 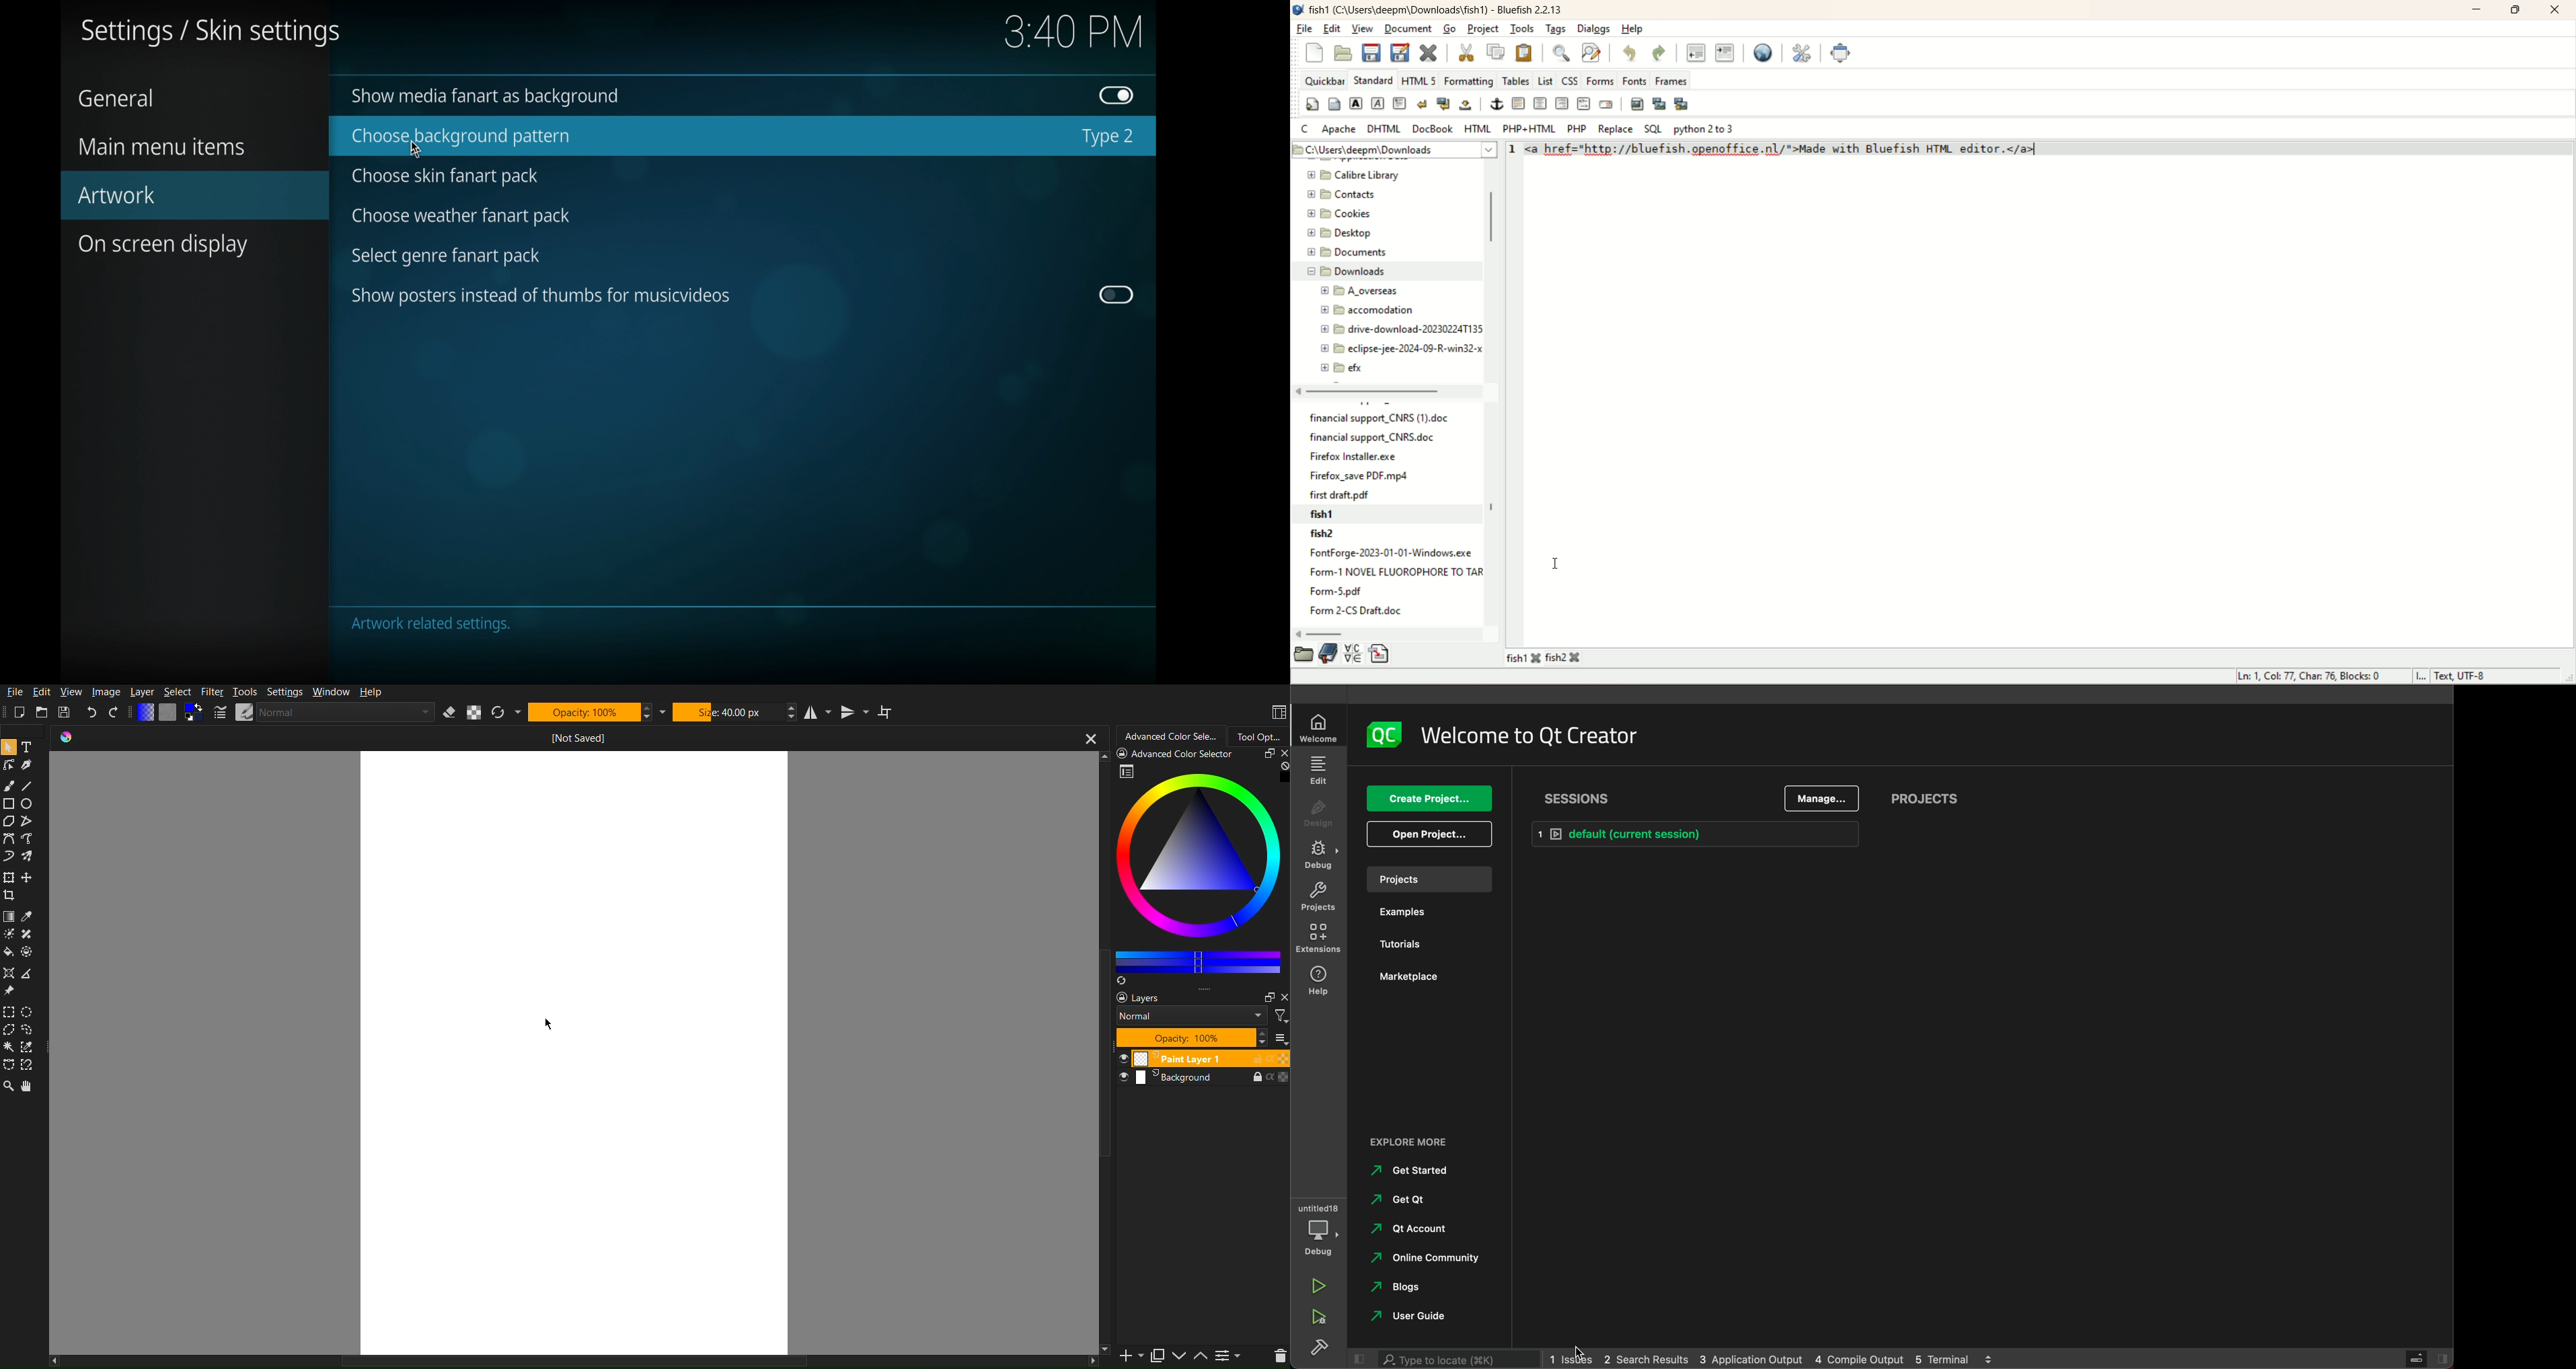 I want to click on search bar, so click(x=1455, y=1359).